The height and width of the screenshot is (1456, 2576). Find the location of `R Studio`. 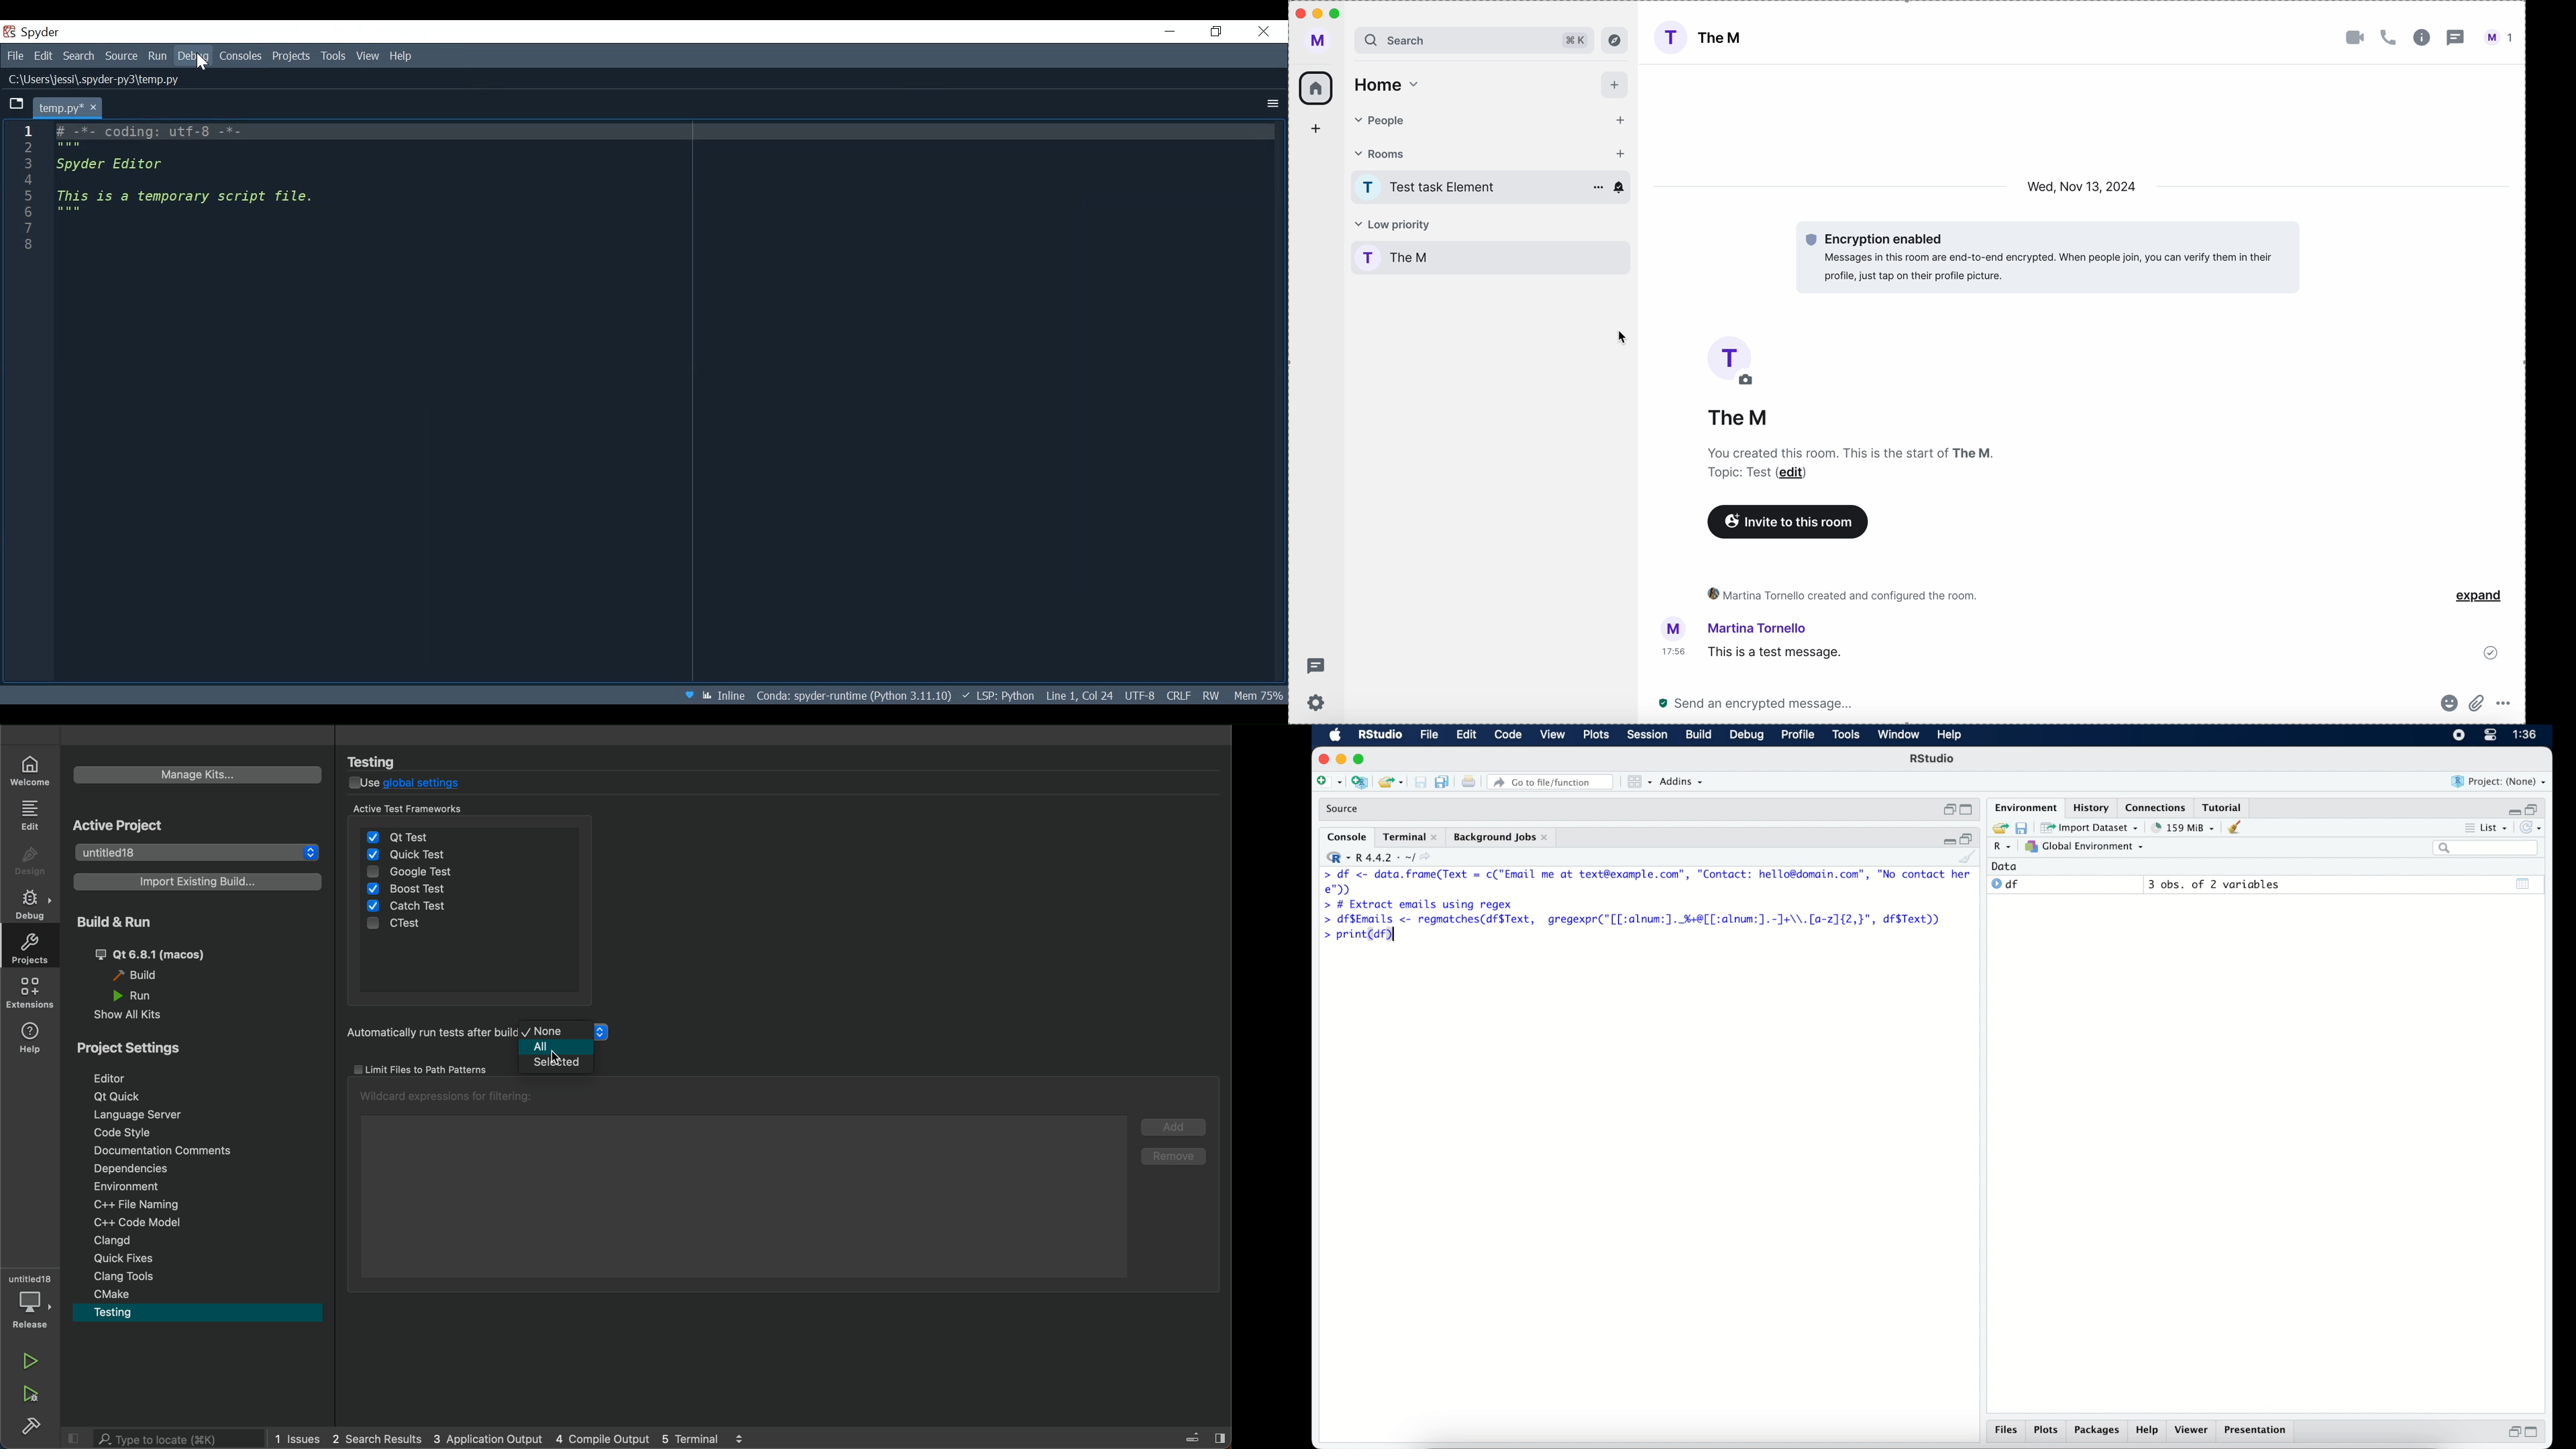

R Studio is located at coordinates (1933, 760).